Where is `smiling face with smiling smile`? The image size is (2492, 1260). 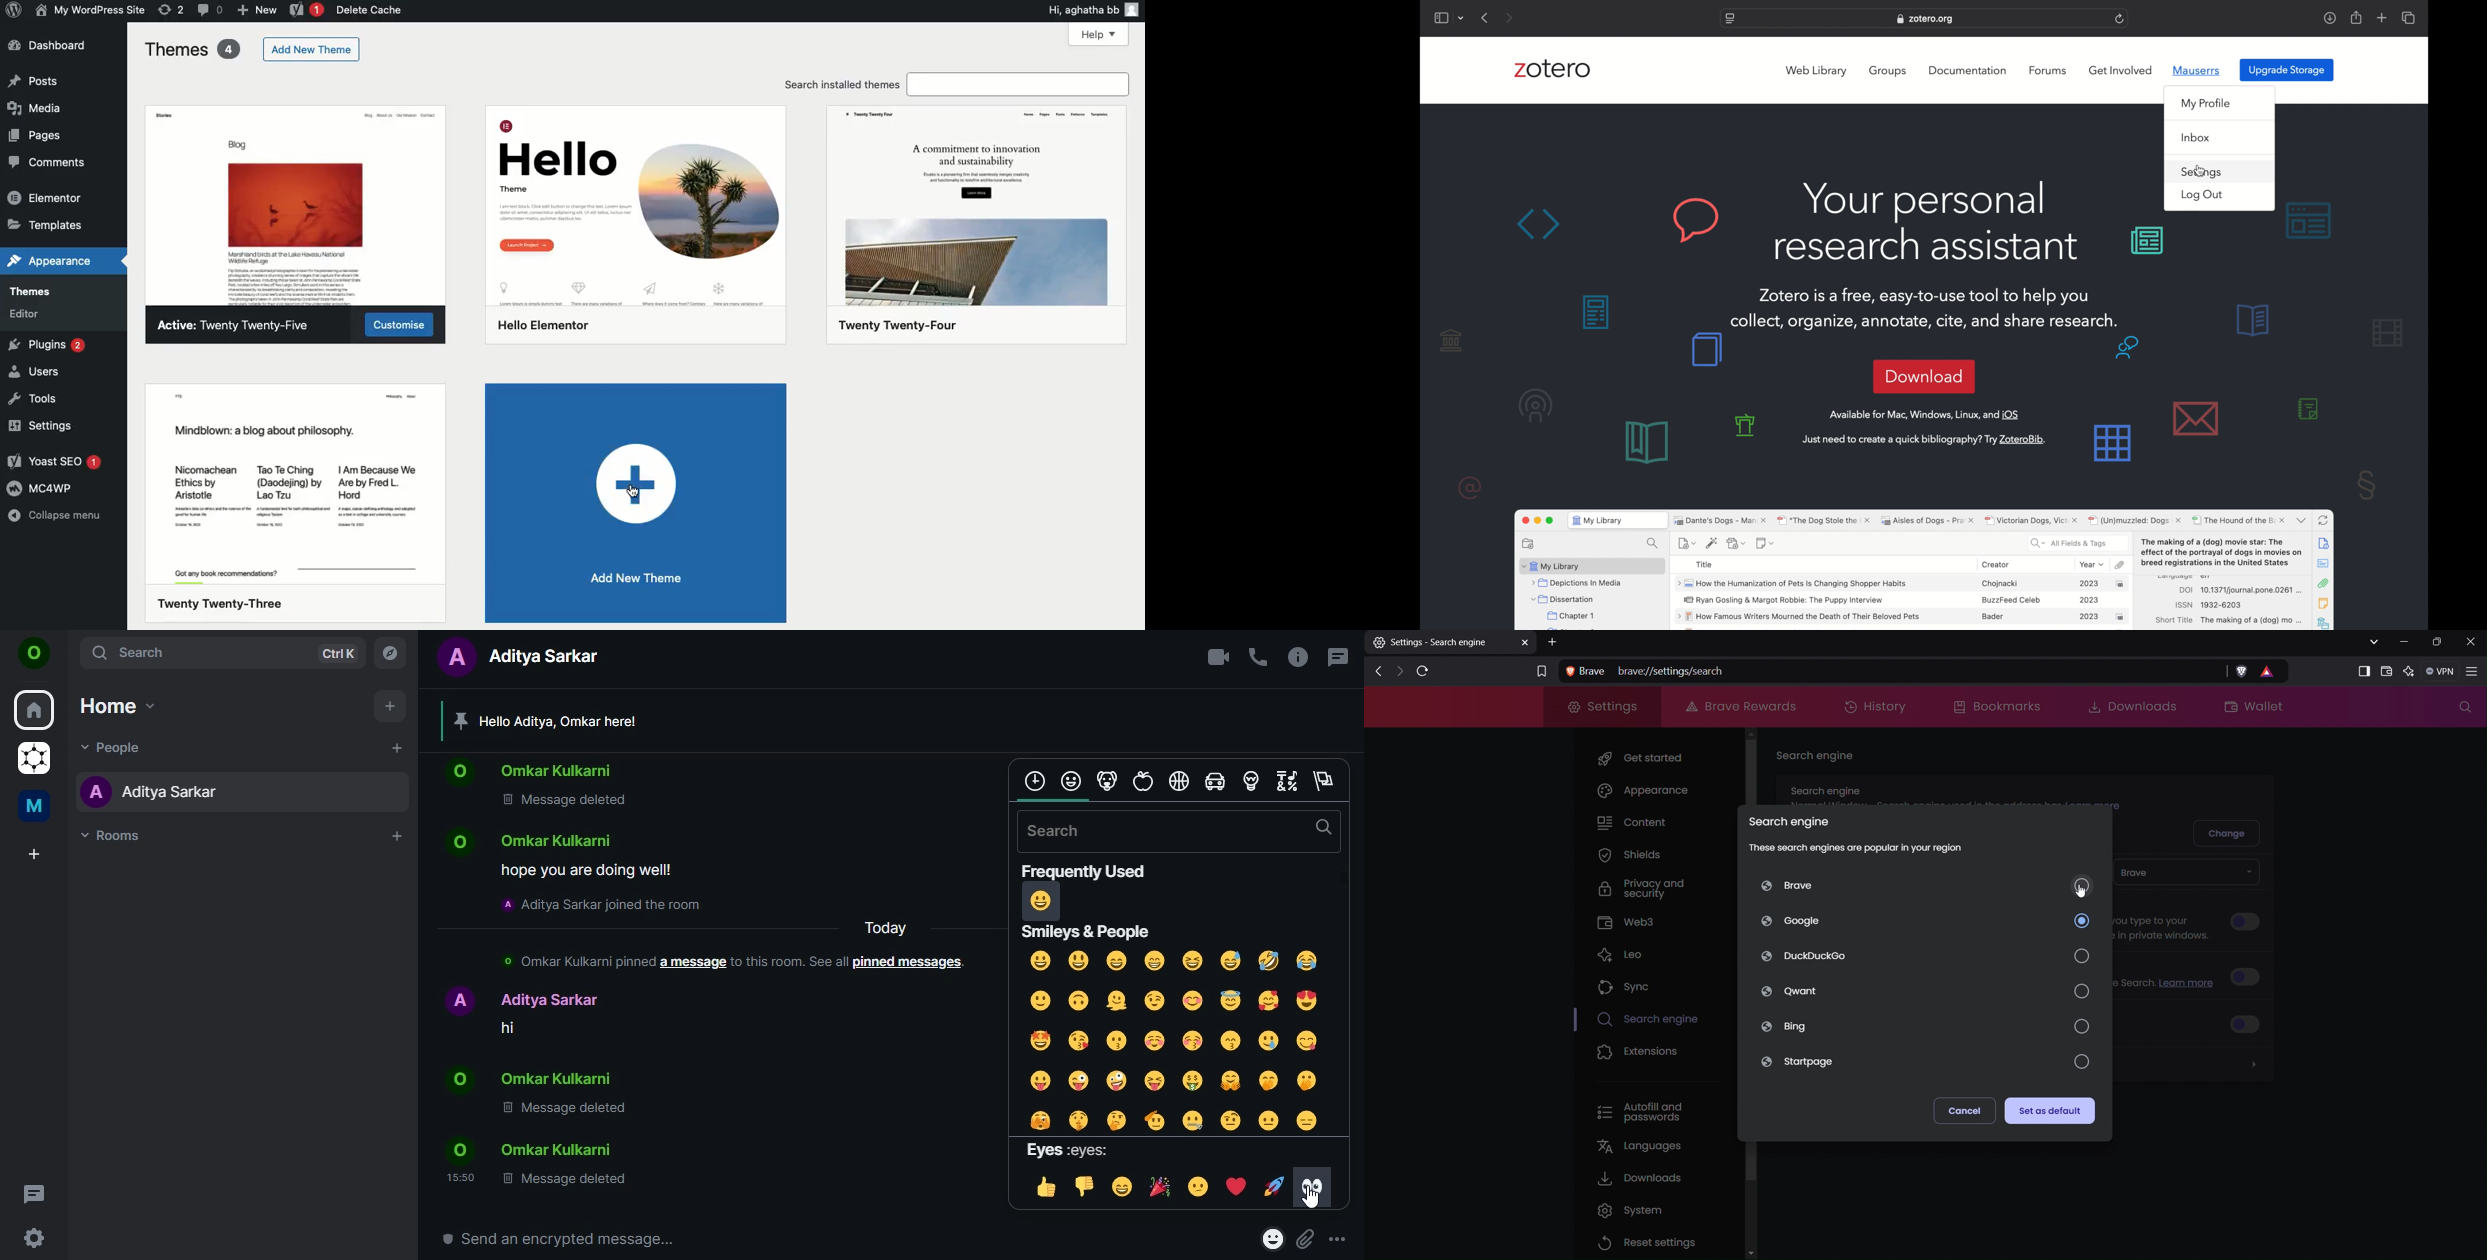
smiling face with smiling smile is located at coordinates (1191, 1000).